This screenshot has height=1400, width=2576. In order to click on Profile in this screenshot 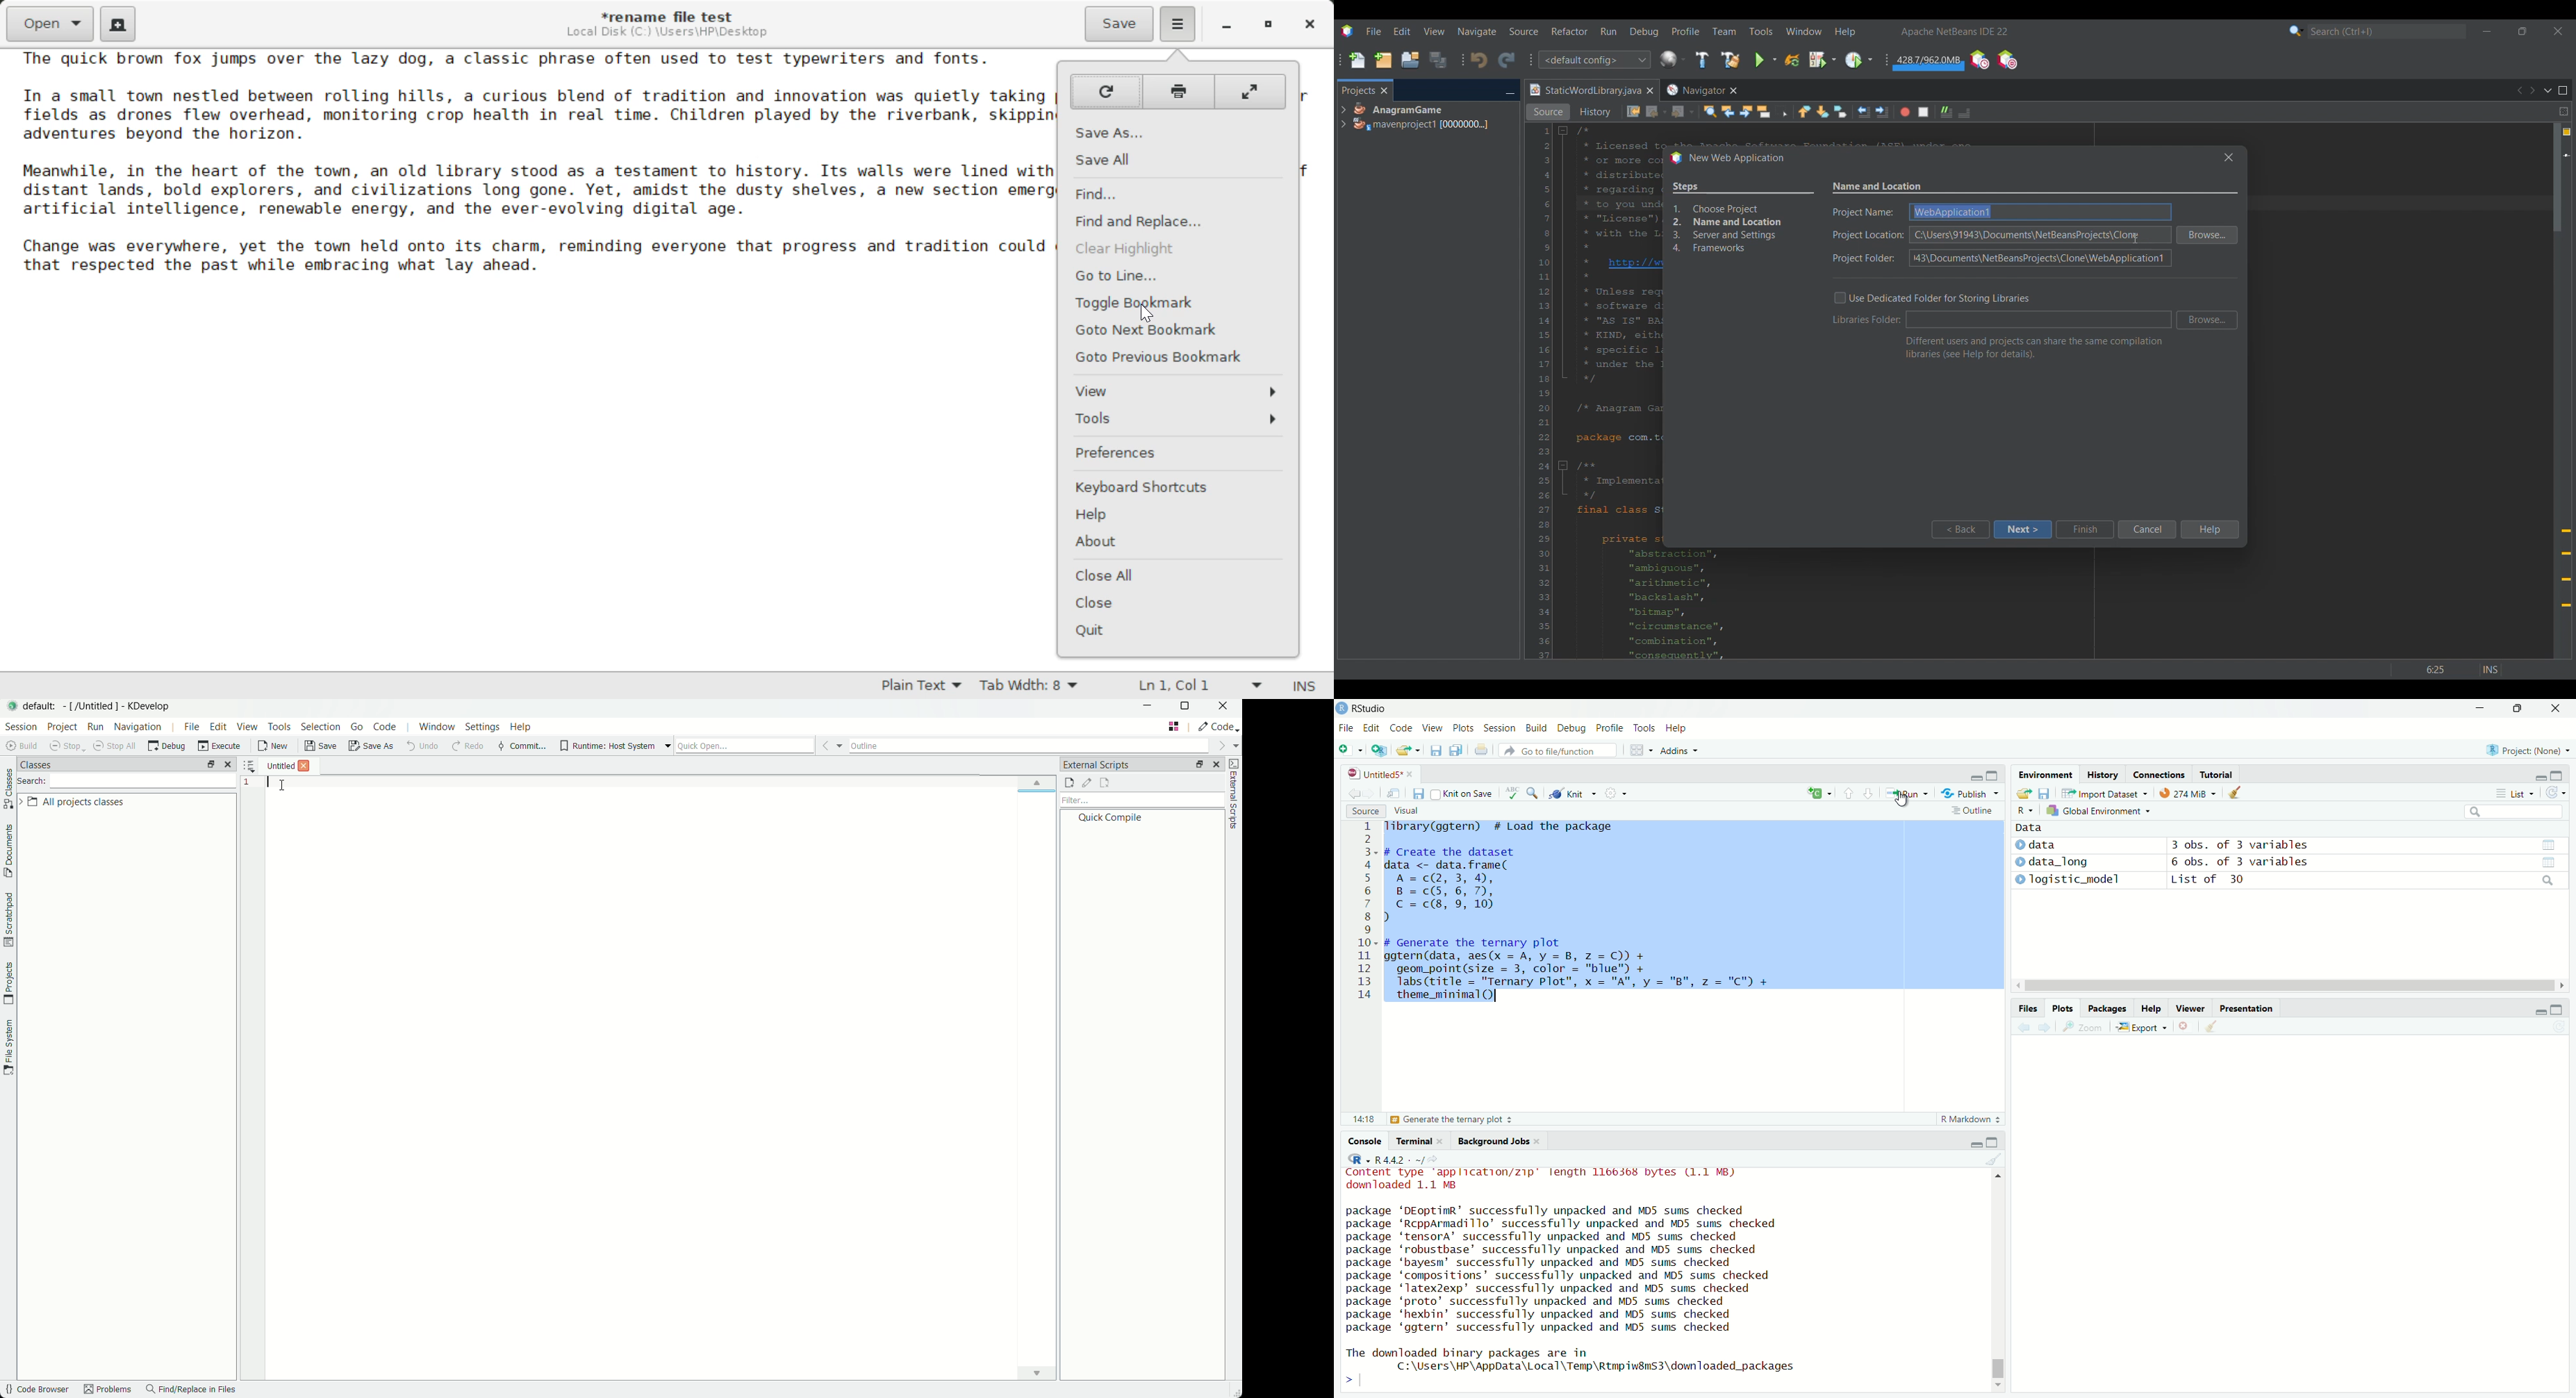, I will do `click(1608, 728)`.